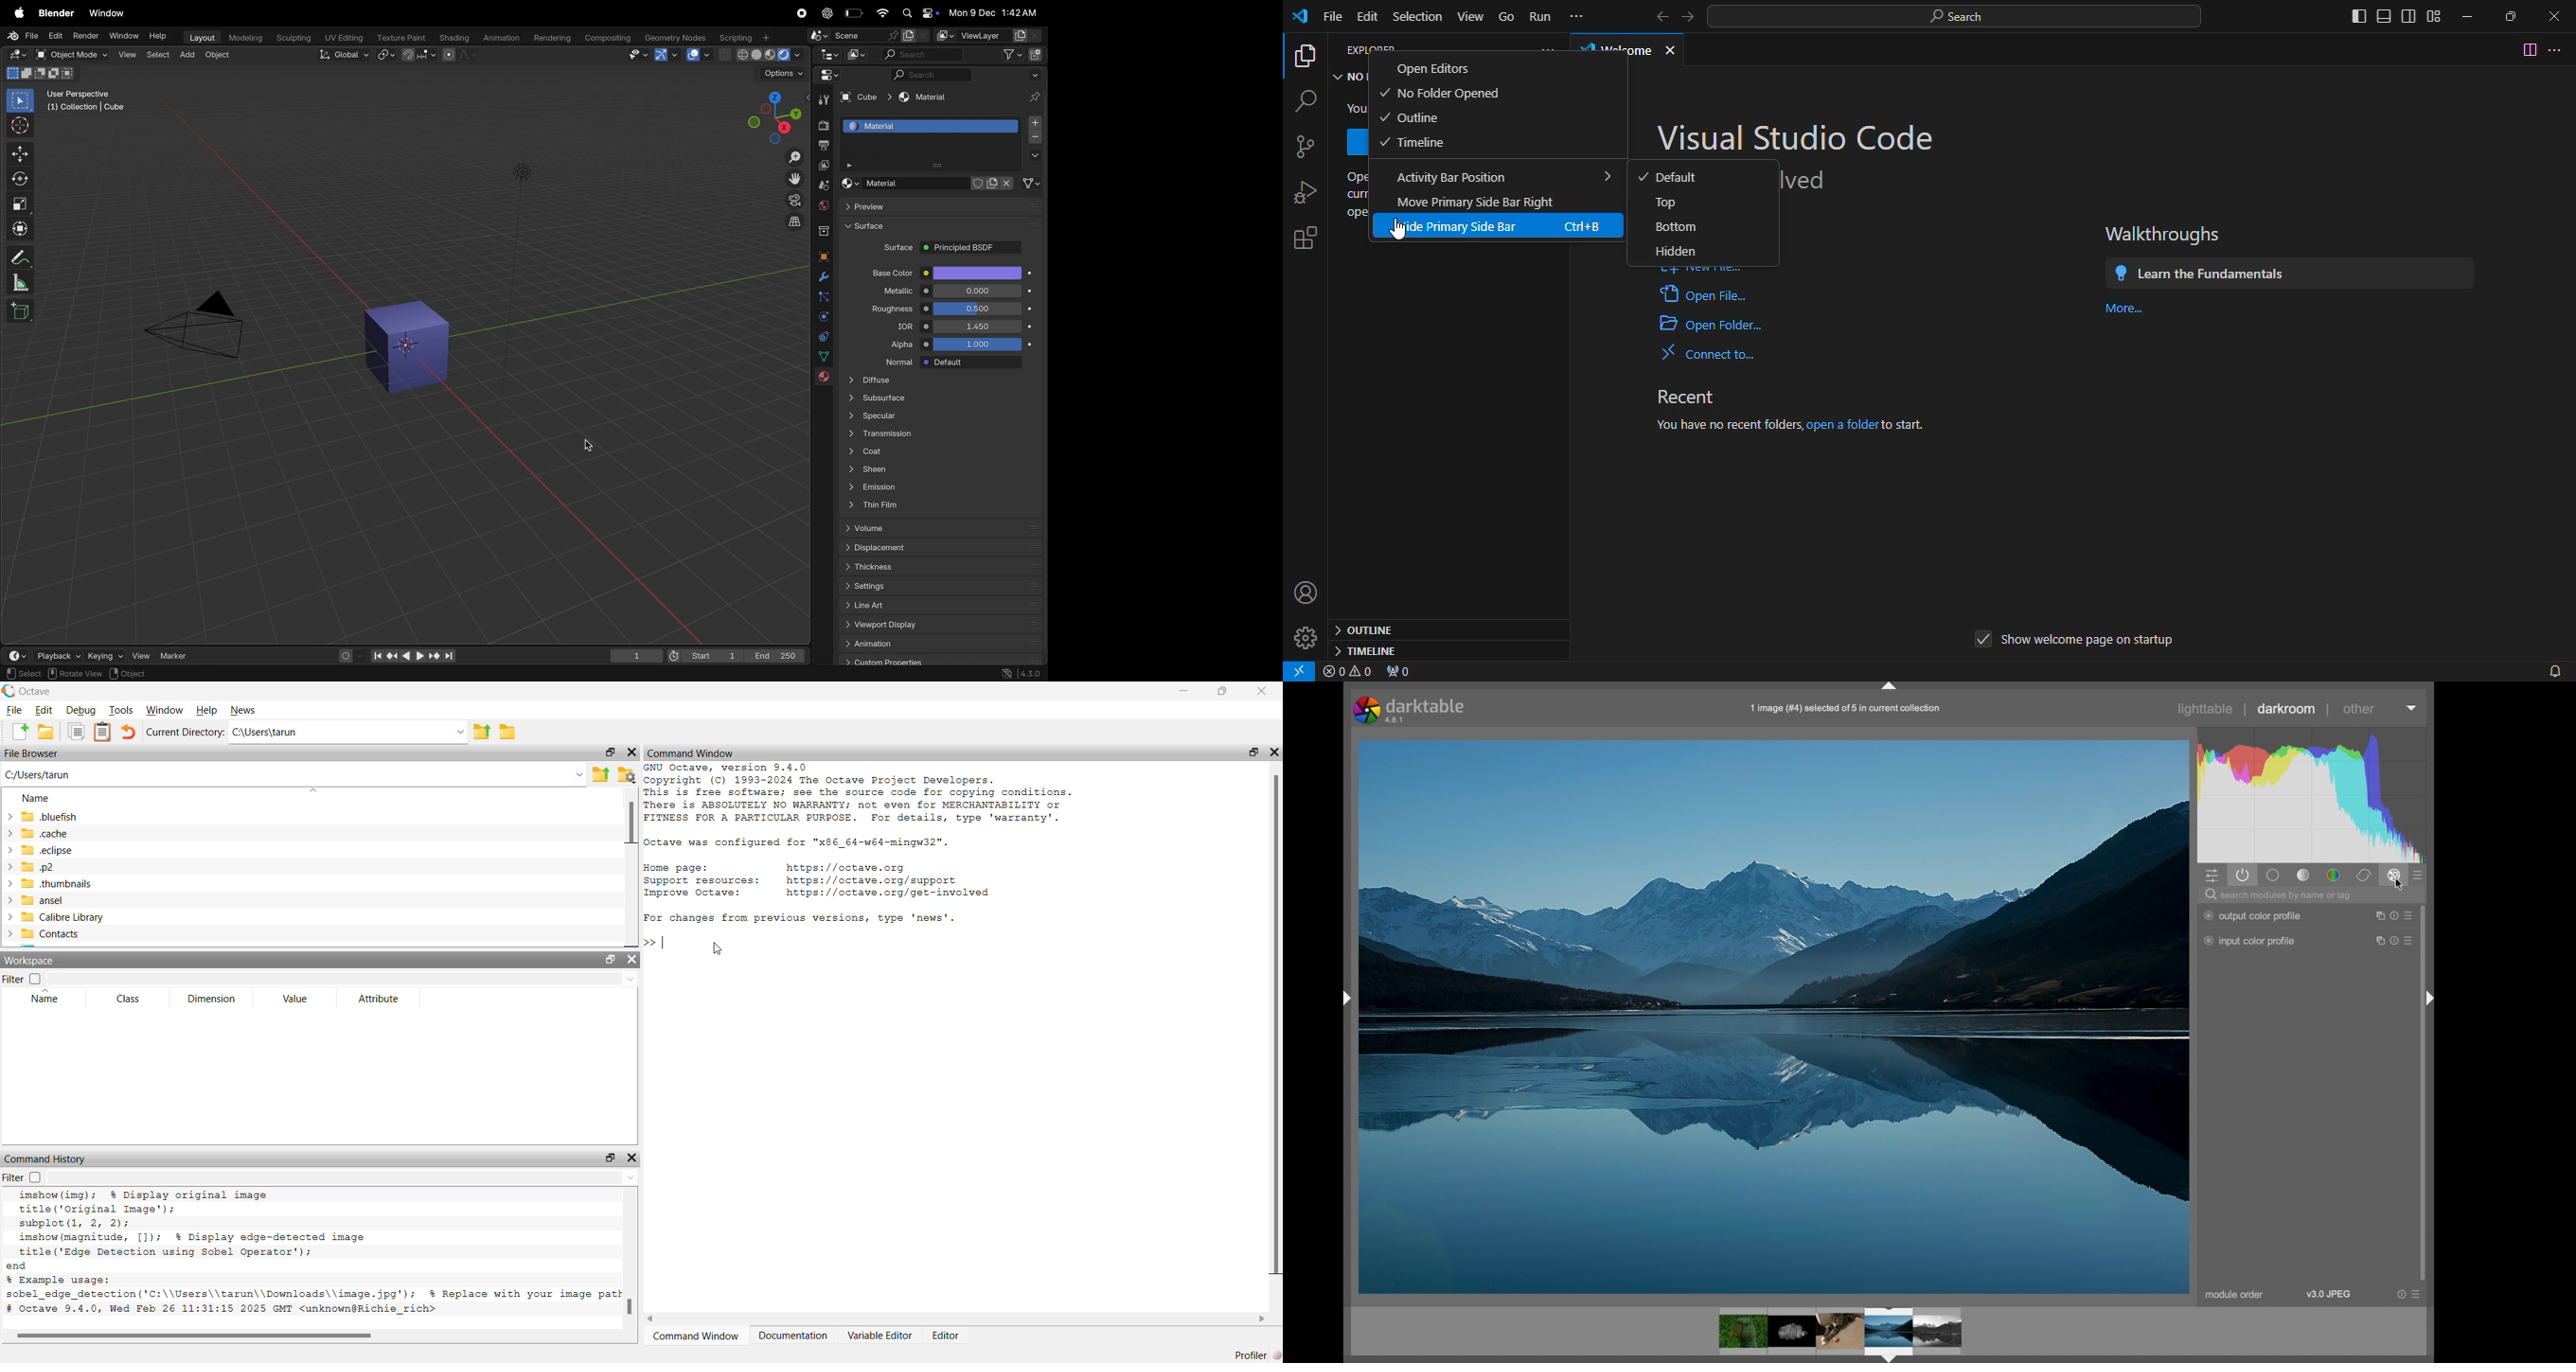  Describe the element at coordinates (969, 278) in the screenshot. I see `cursor` at that location.